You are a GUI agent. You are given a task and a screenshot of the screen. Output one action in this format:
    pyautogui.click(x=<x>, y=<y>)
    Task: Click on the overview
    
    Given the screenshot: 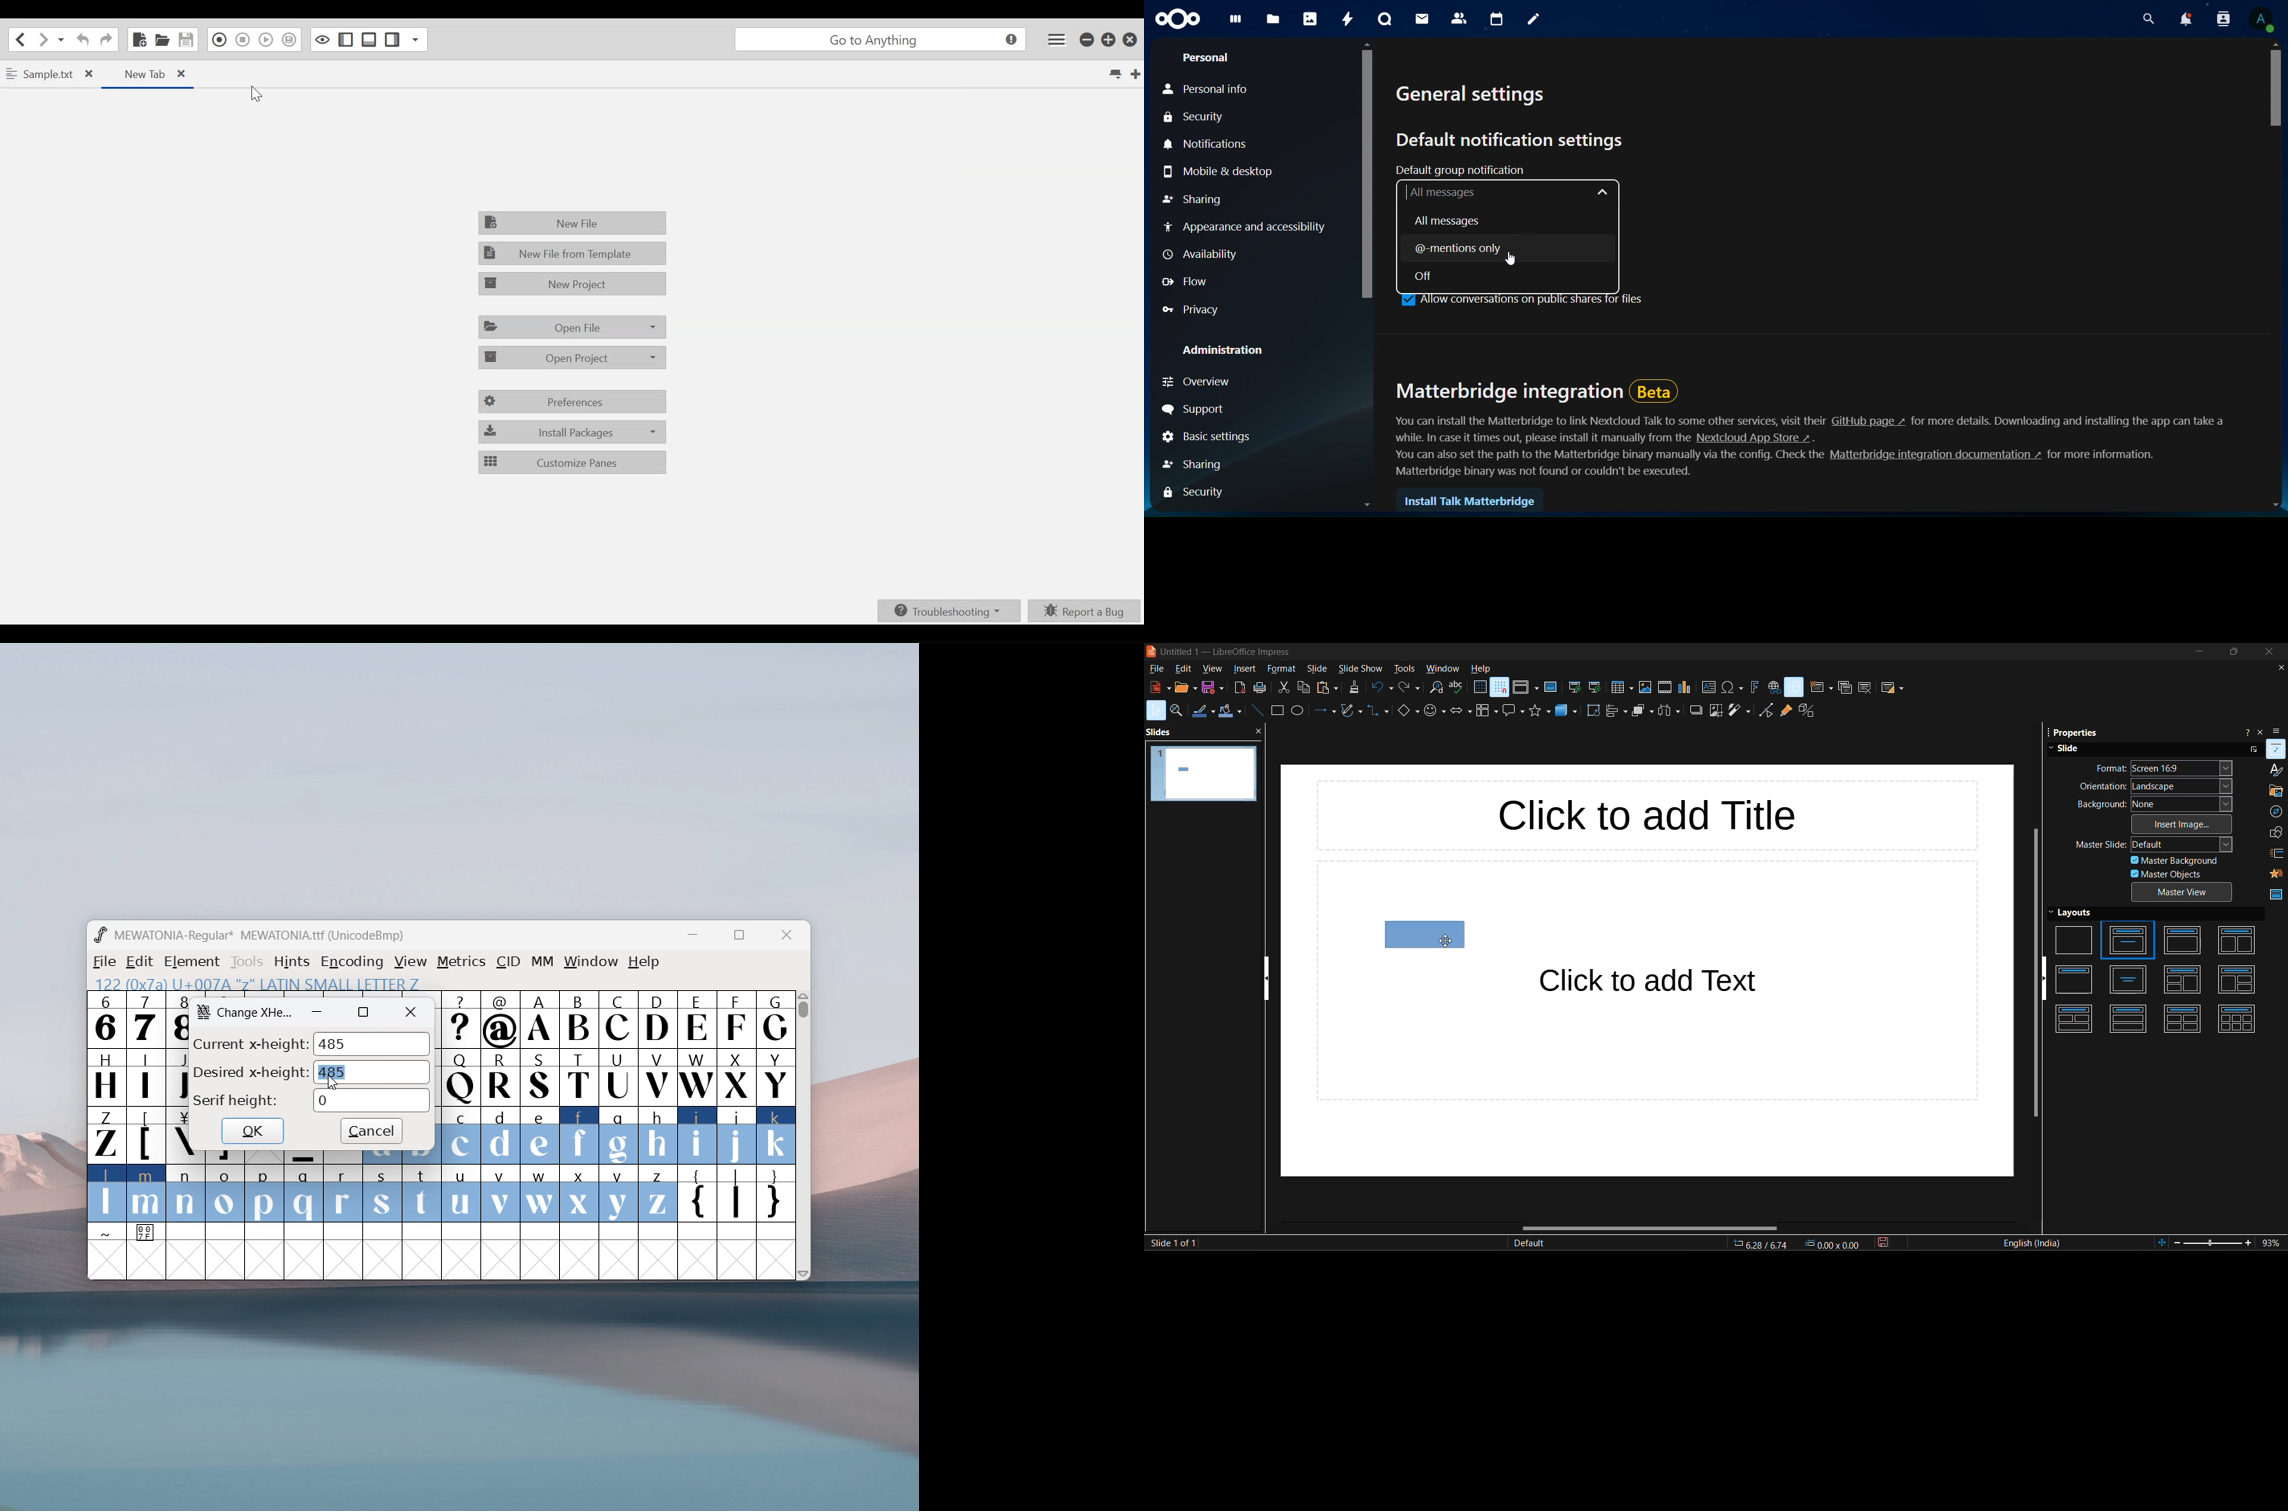 What is the action you would take?
    pyautogui.click(x=1213, y=384)
    